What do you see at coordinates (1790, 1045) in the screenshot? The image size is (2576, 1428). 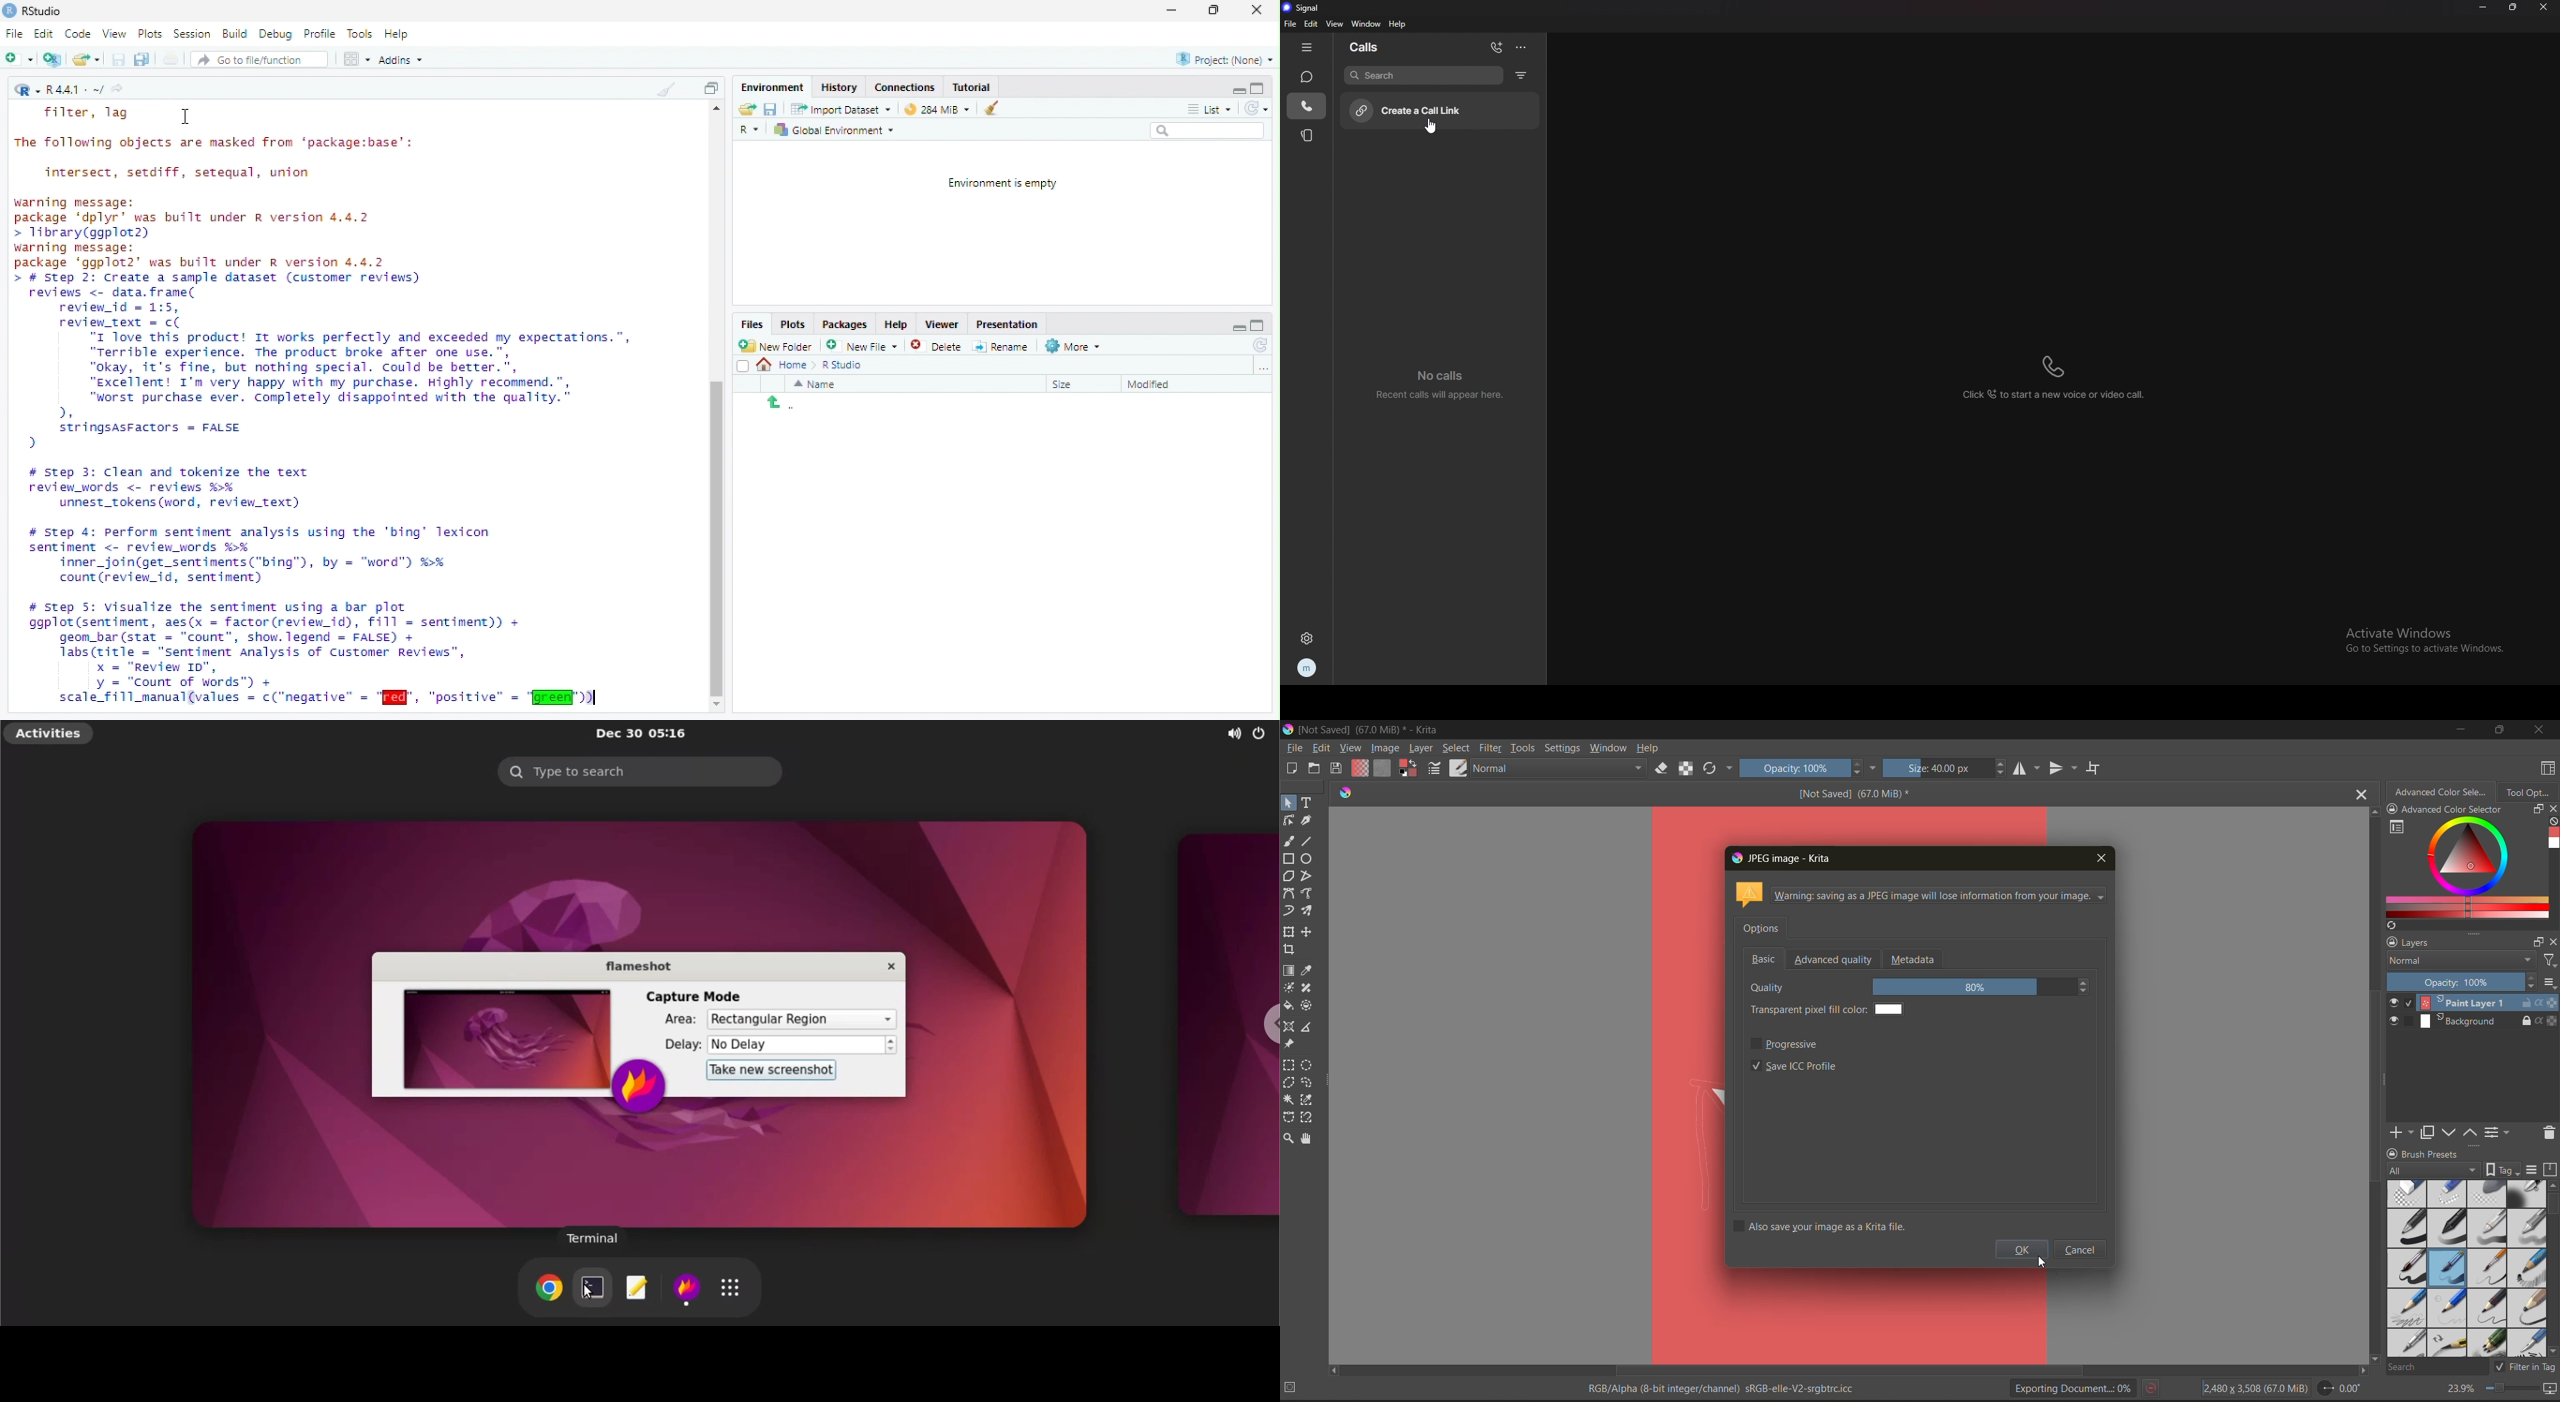 I see `progressive` at bounding box center [1790, 1045].